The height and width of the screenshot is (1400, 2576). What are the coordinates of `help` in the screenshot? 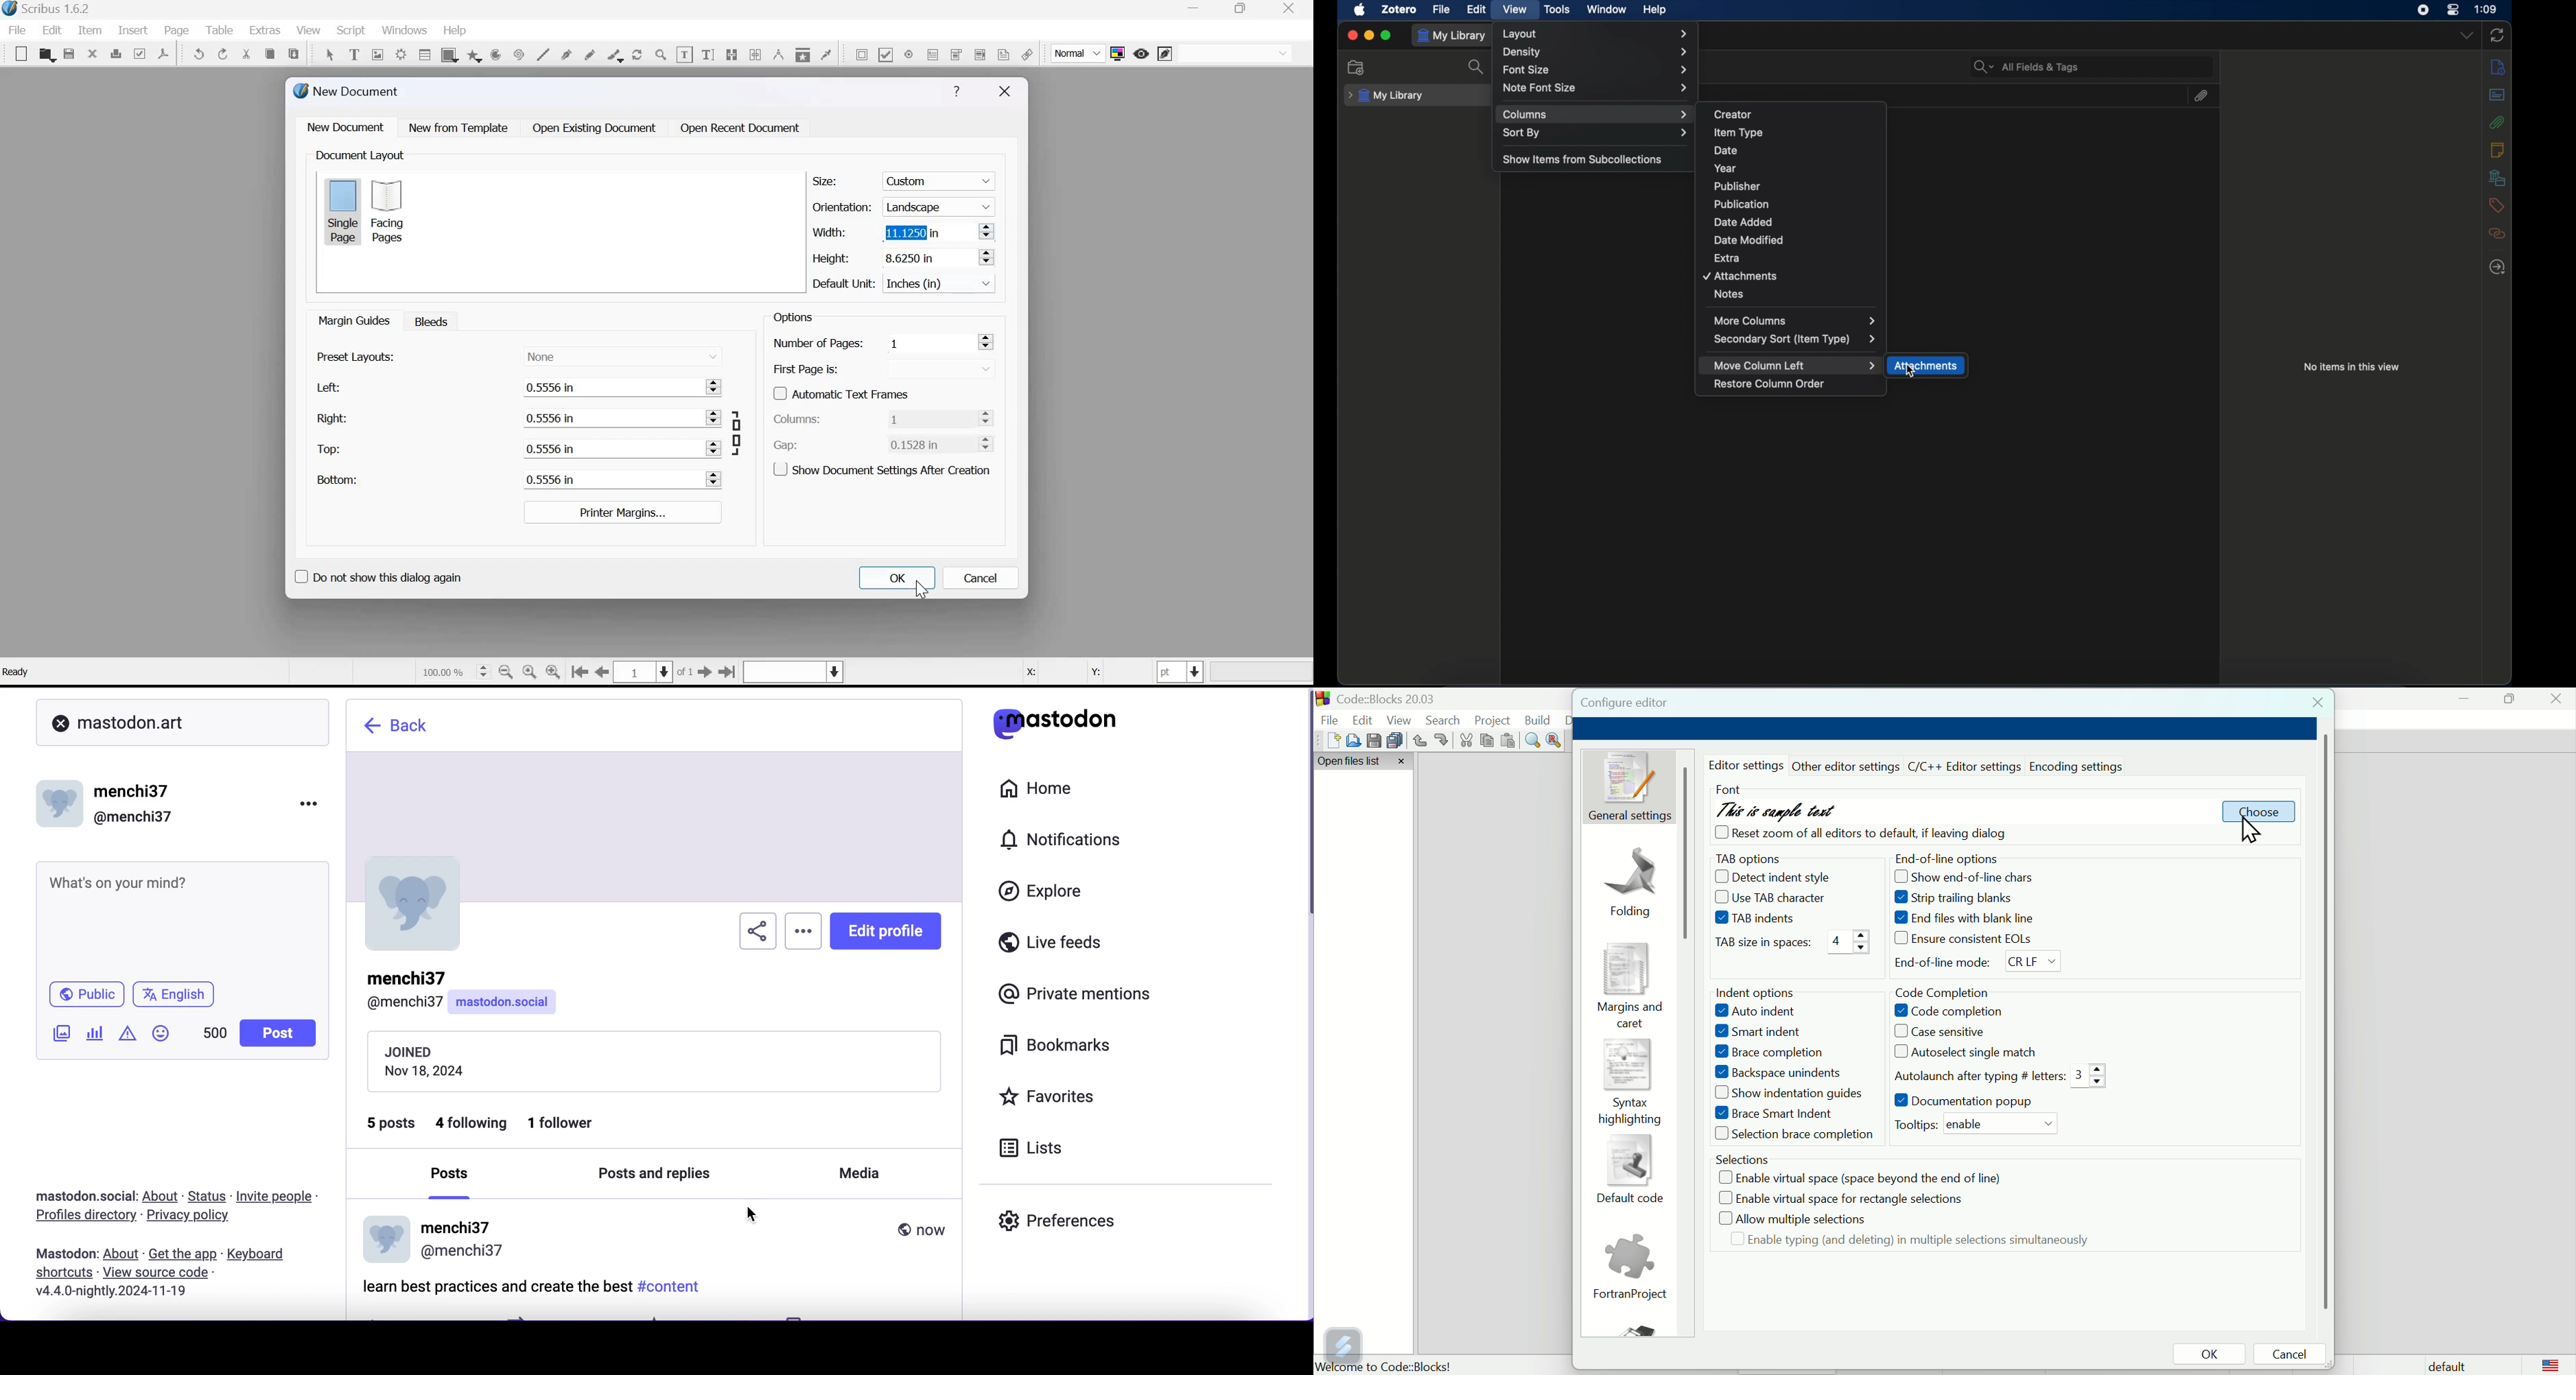 It's located at (1654, 10).